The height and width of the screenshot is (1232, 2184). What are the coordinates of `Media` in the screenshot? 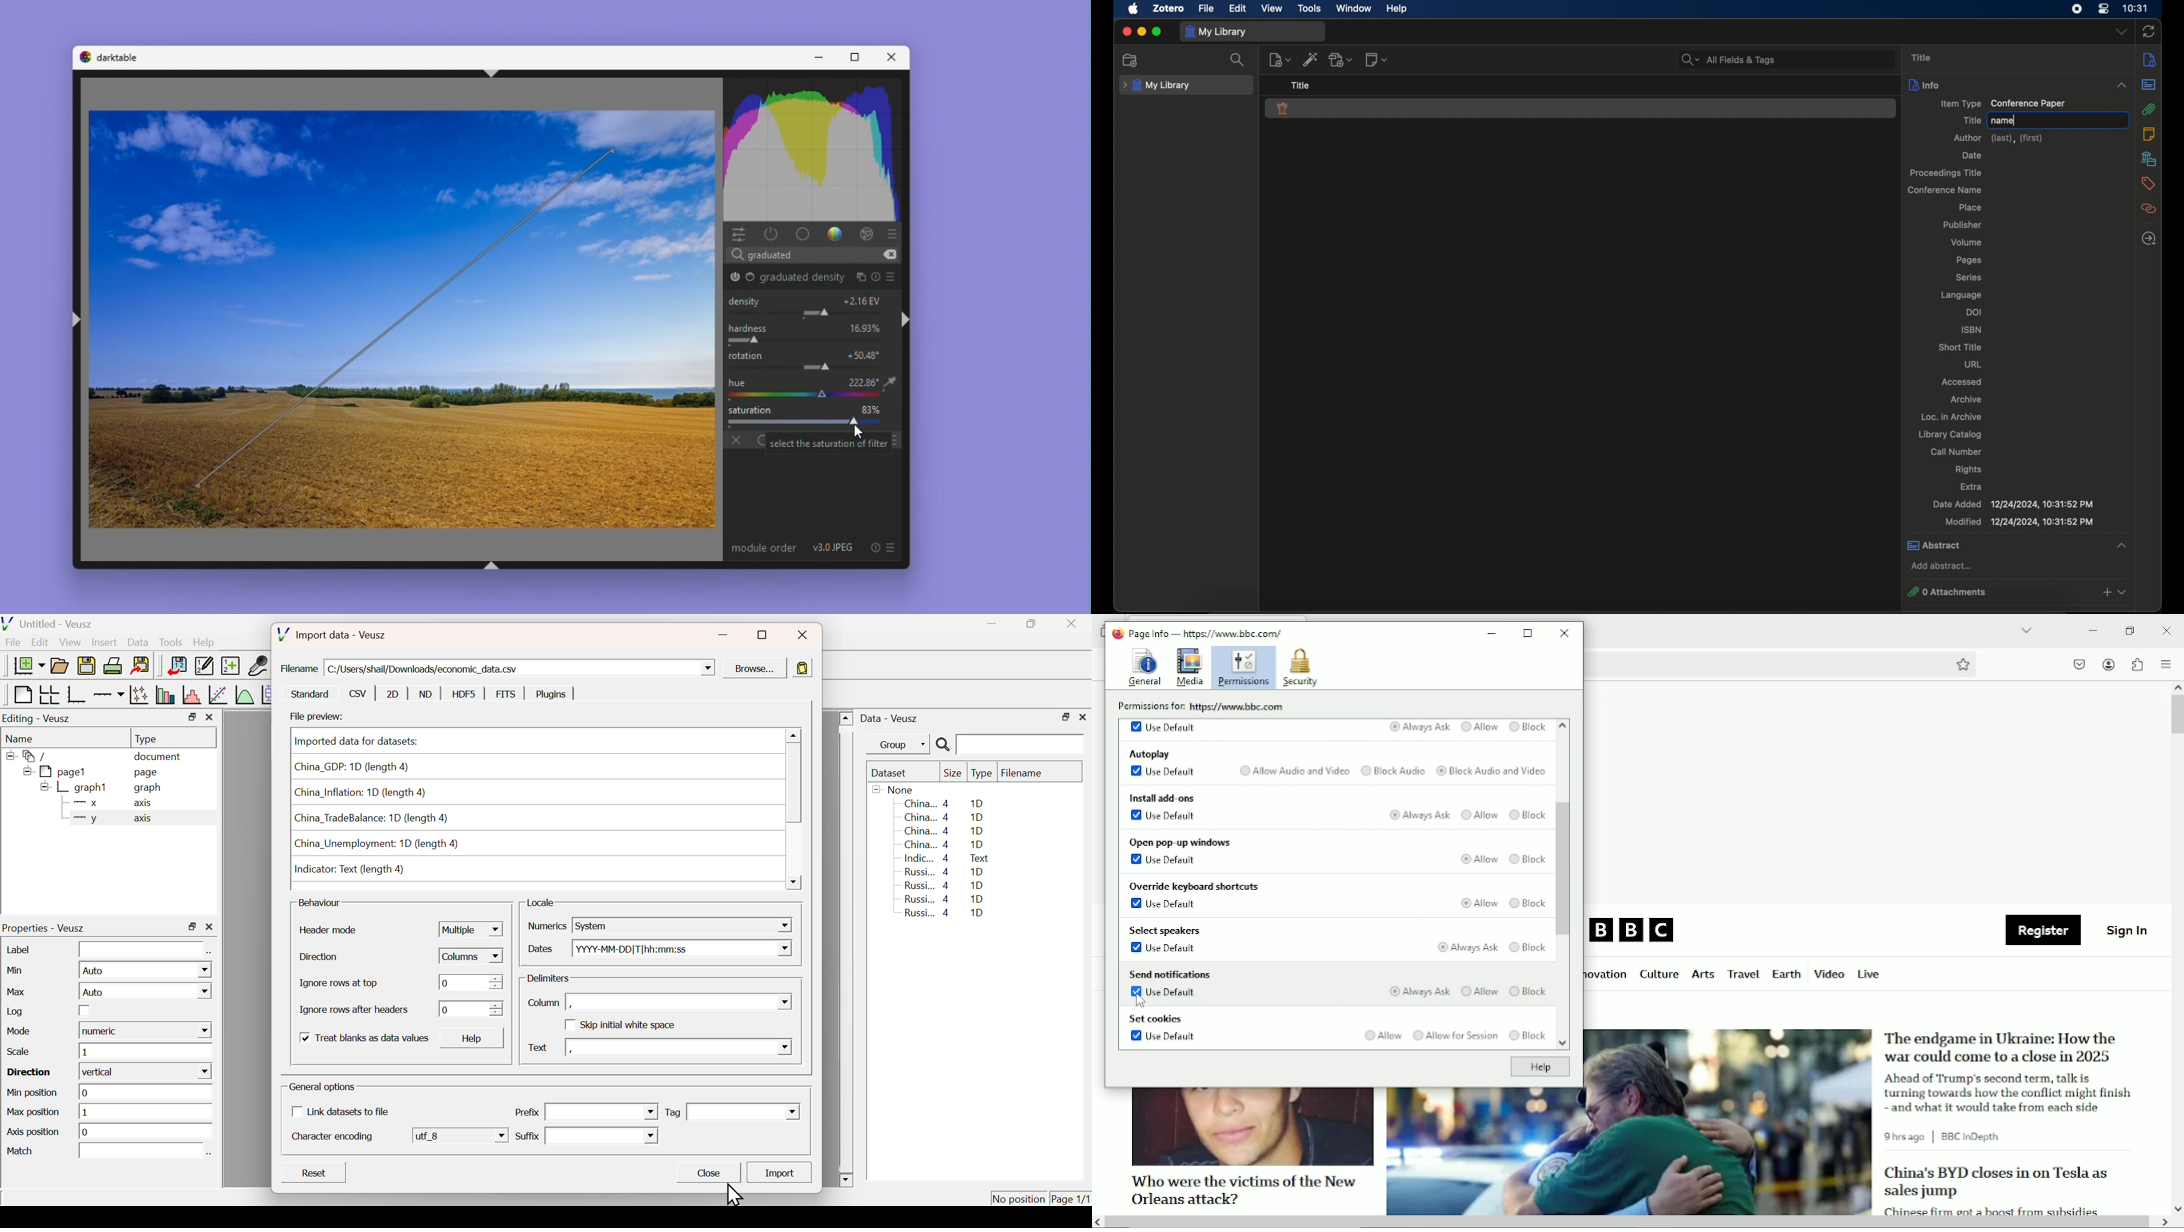 It's located at (1190, 668).